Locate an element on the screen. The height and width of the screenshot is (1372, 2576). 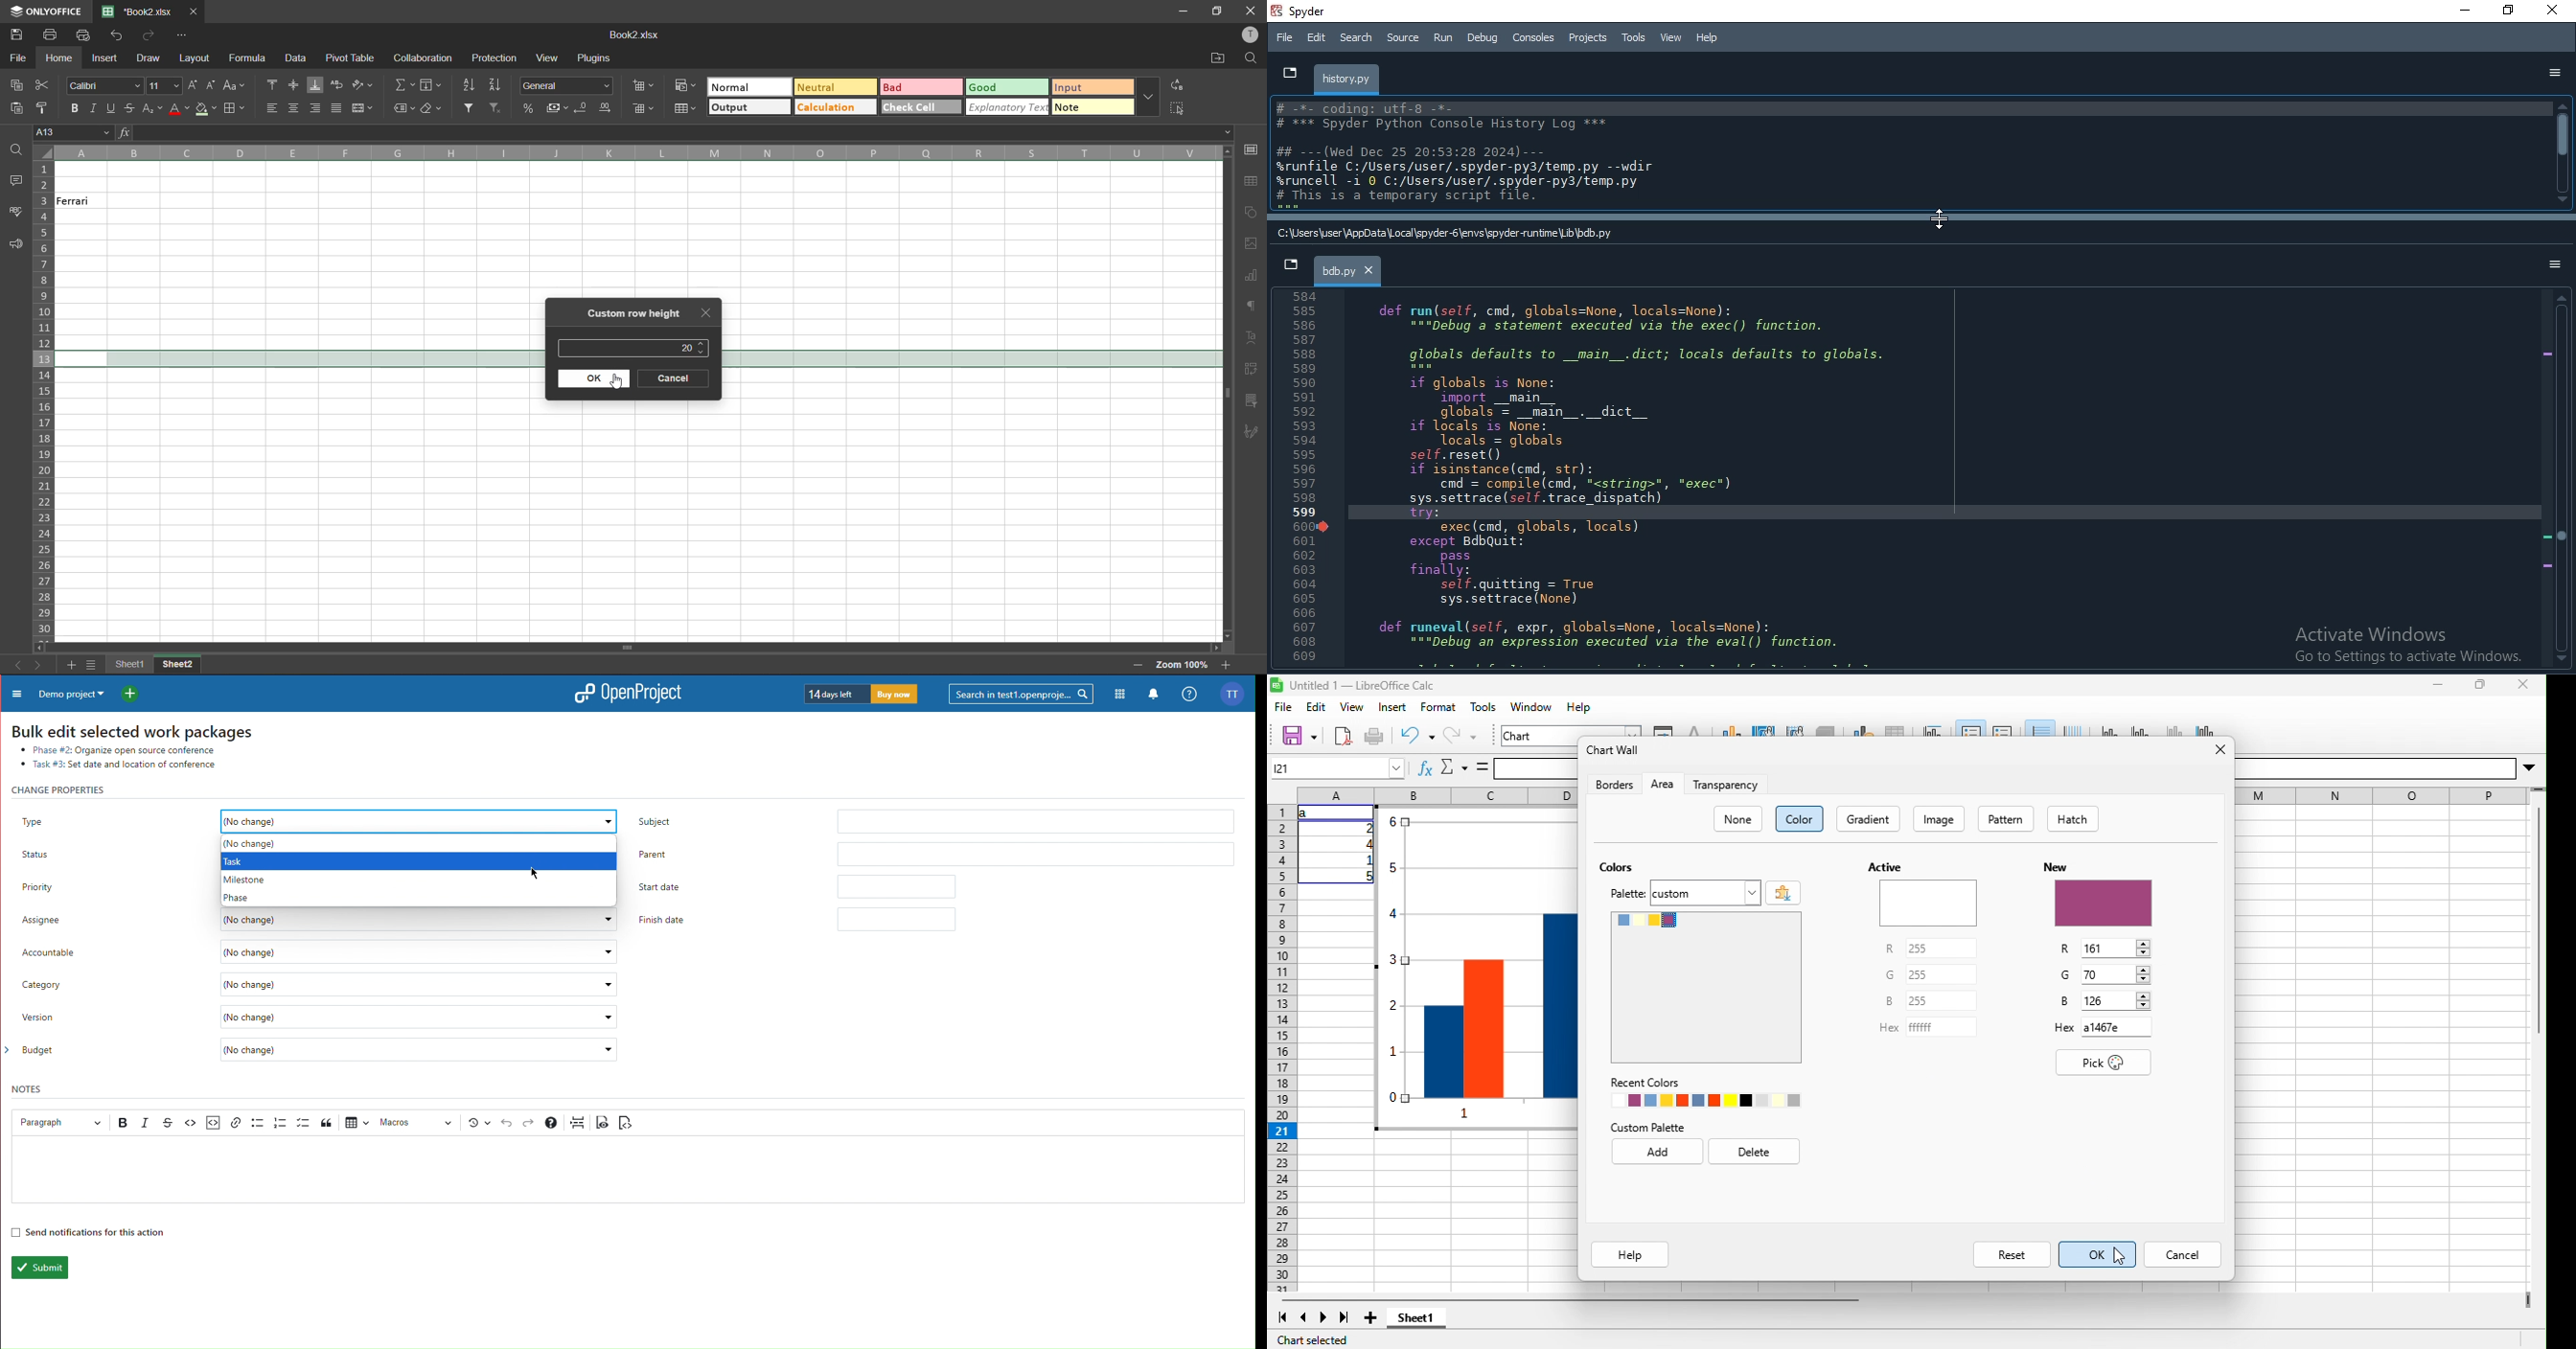
row numbers is located at coordinates (46, 397).